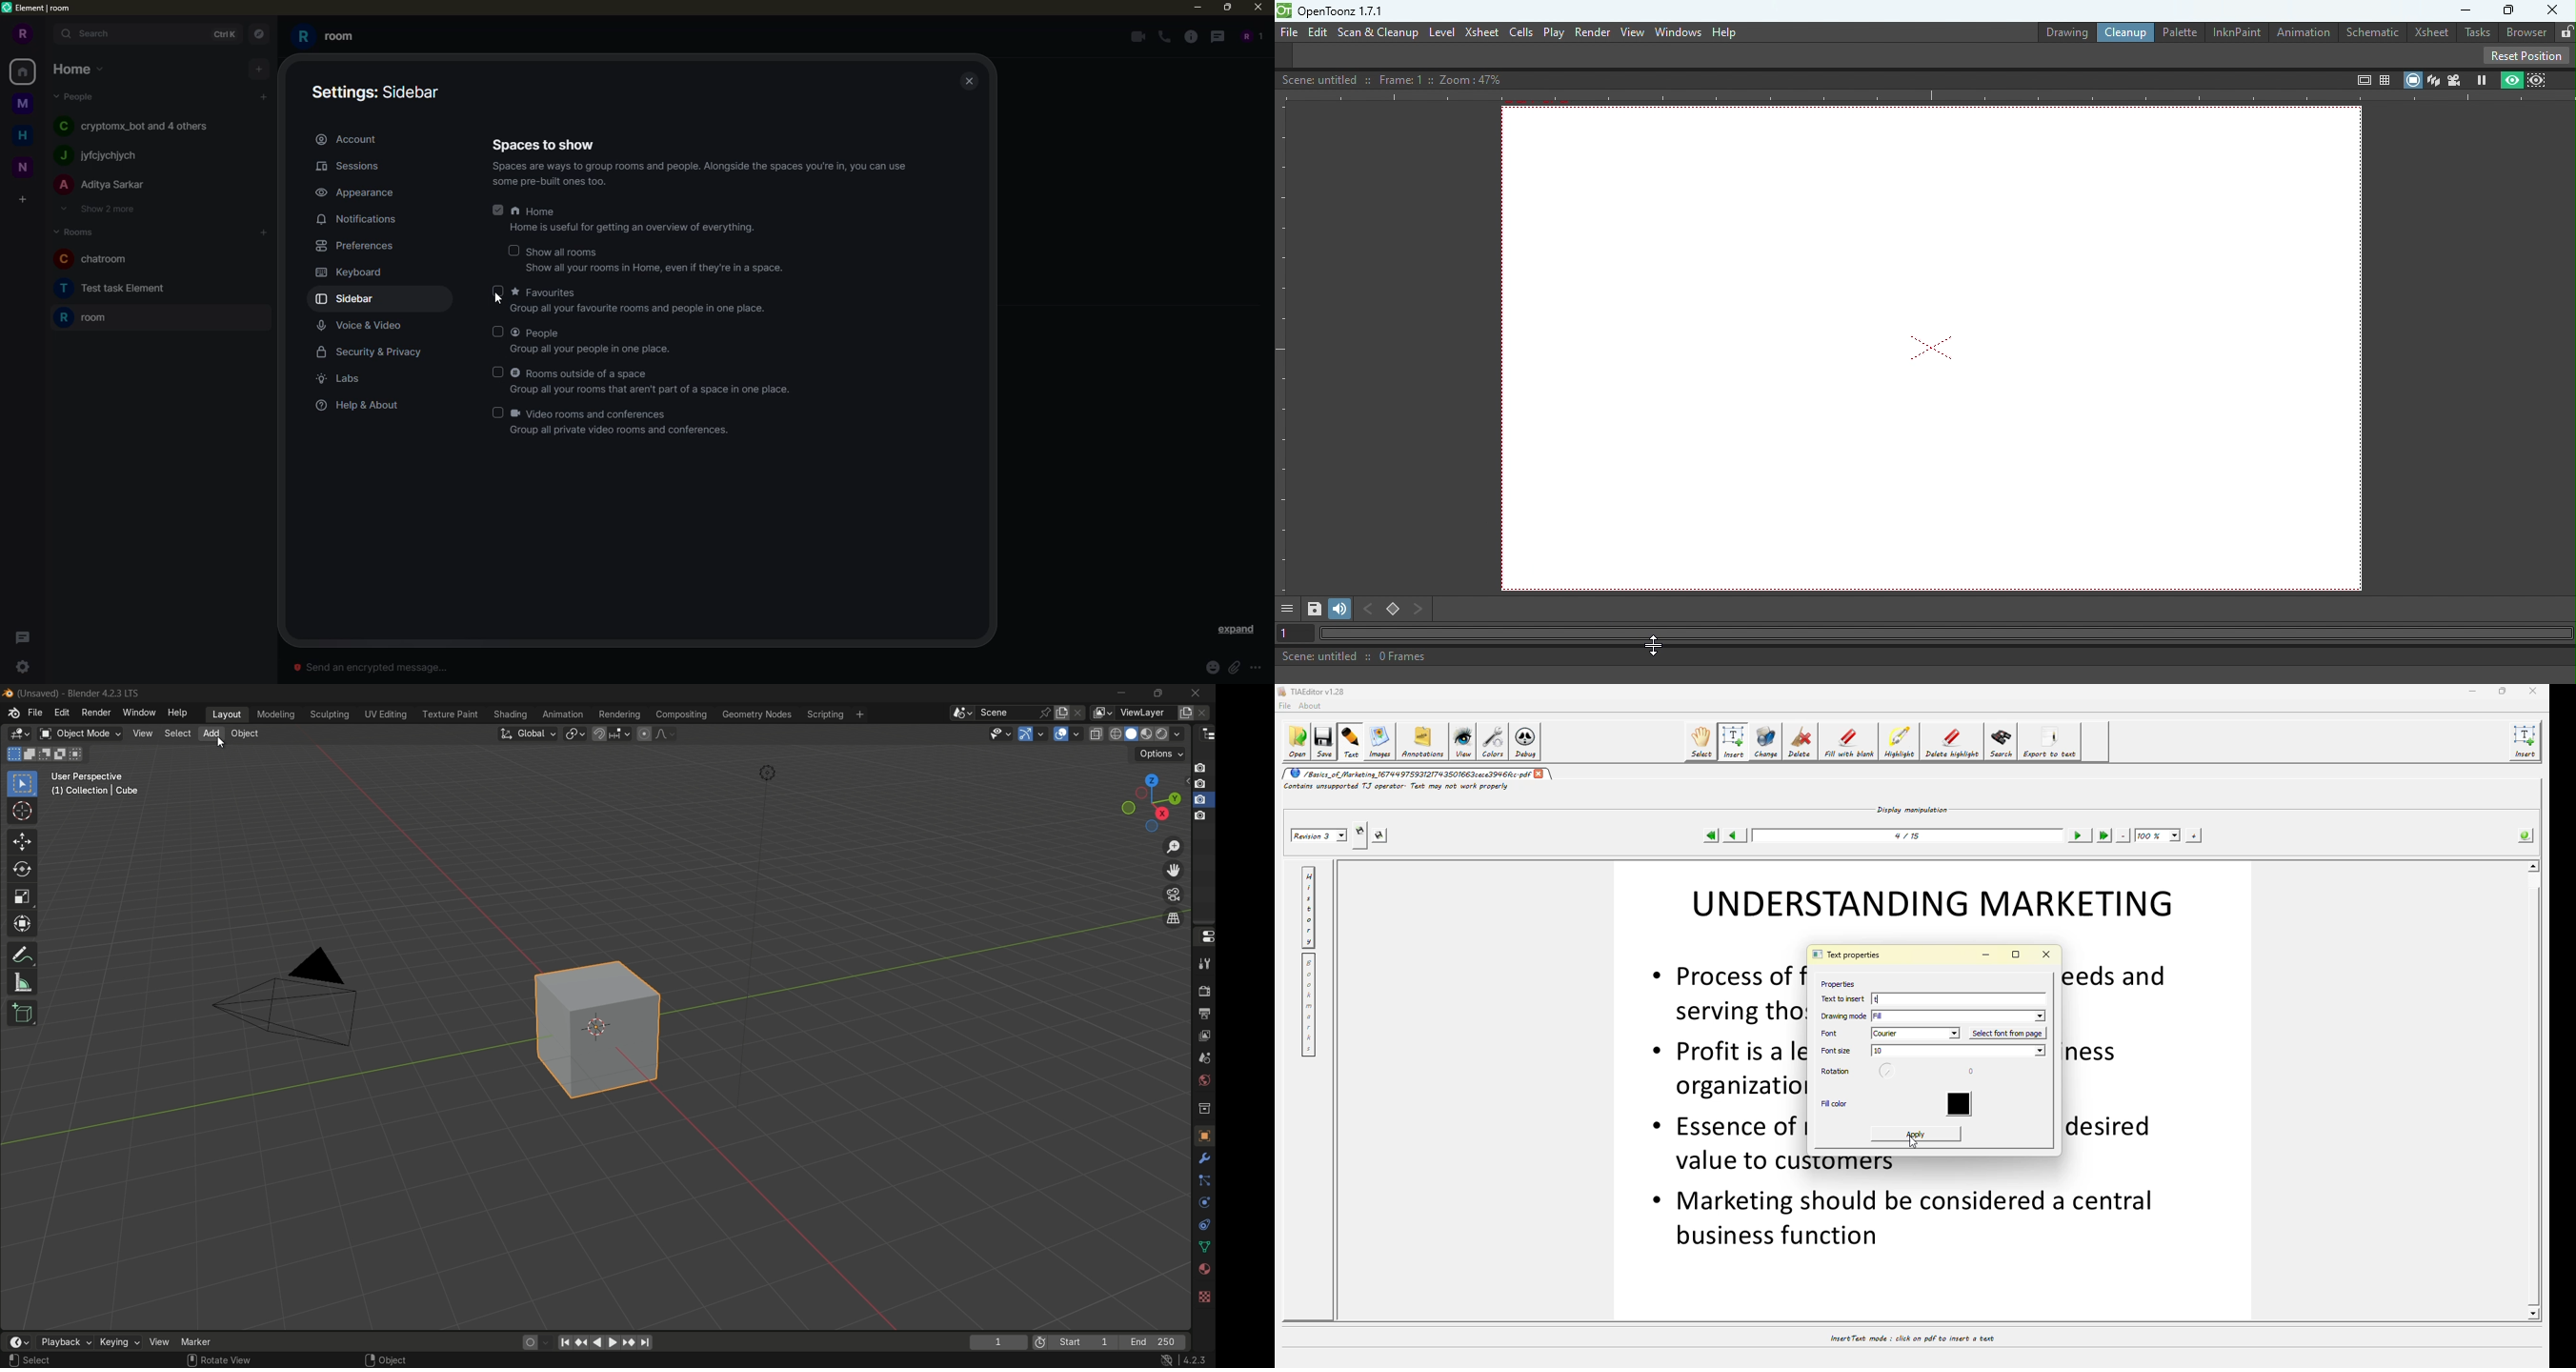  I want to click on voice & video, so click(361, 327).